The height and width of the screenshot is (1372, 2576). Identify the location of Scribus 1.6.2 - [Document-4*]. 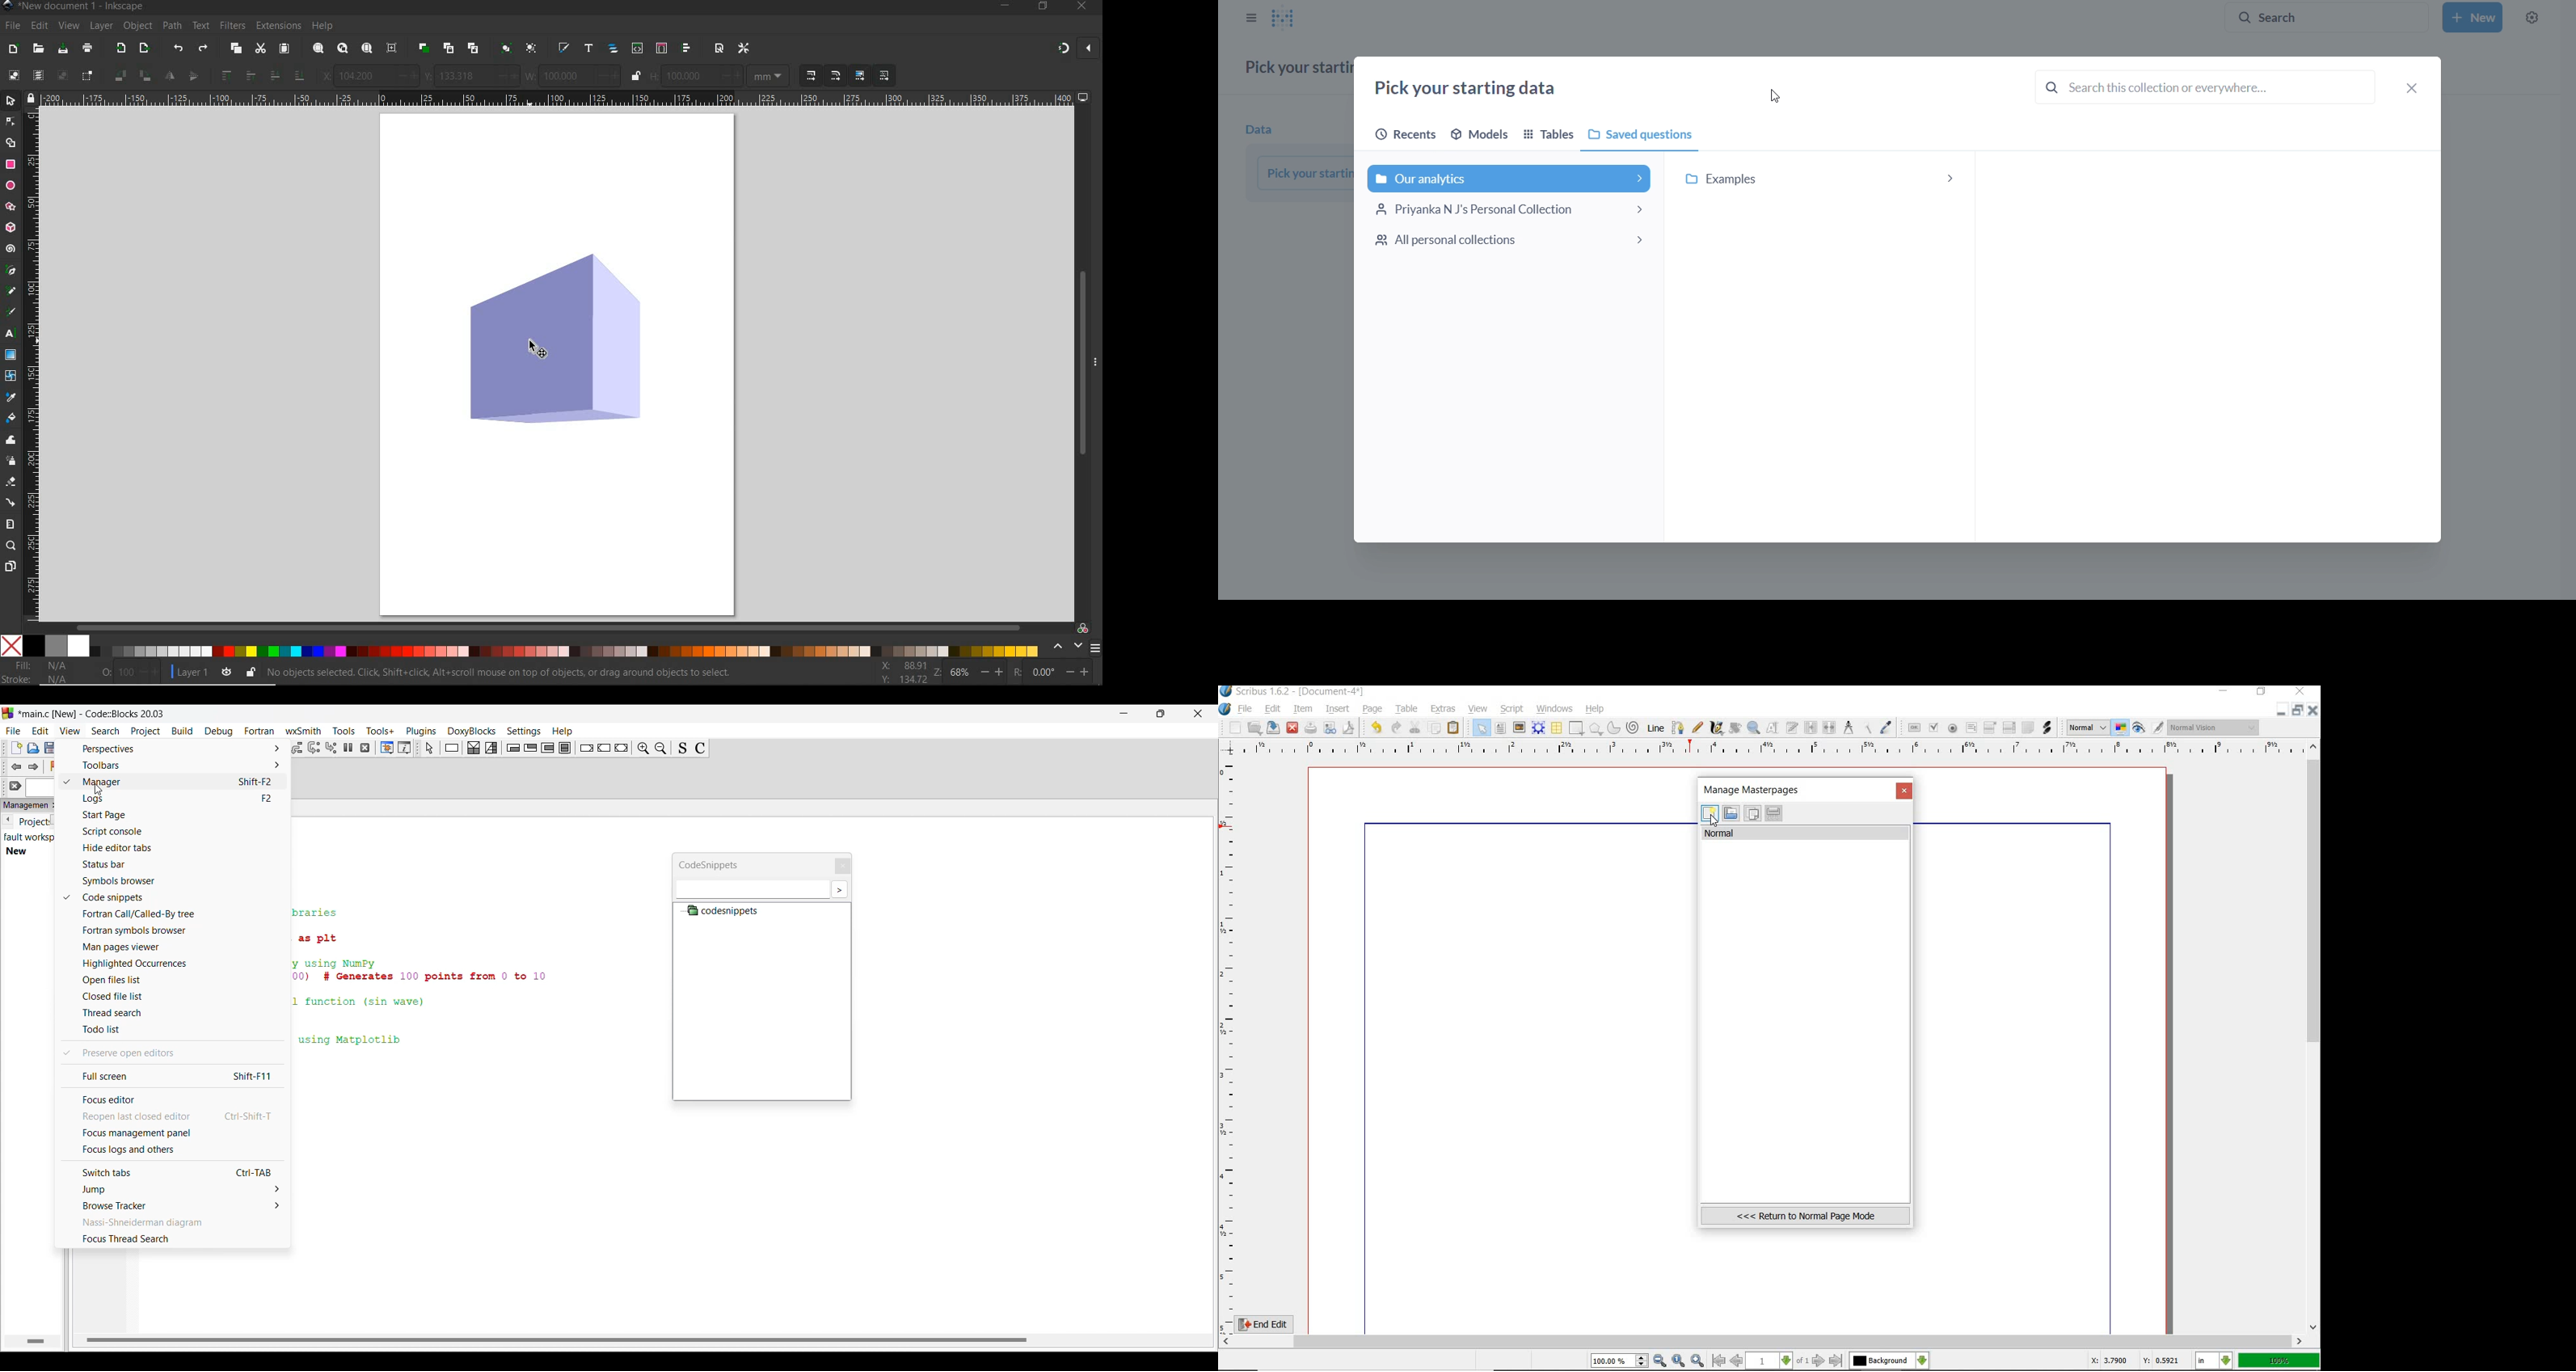
(1293, 692).